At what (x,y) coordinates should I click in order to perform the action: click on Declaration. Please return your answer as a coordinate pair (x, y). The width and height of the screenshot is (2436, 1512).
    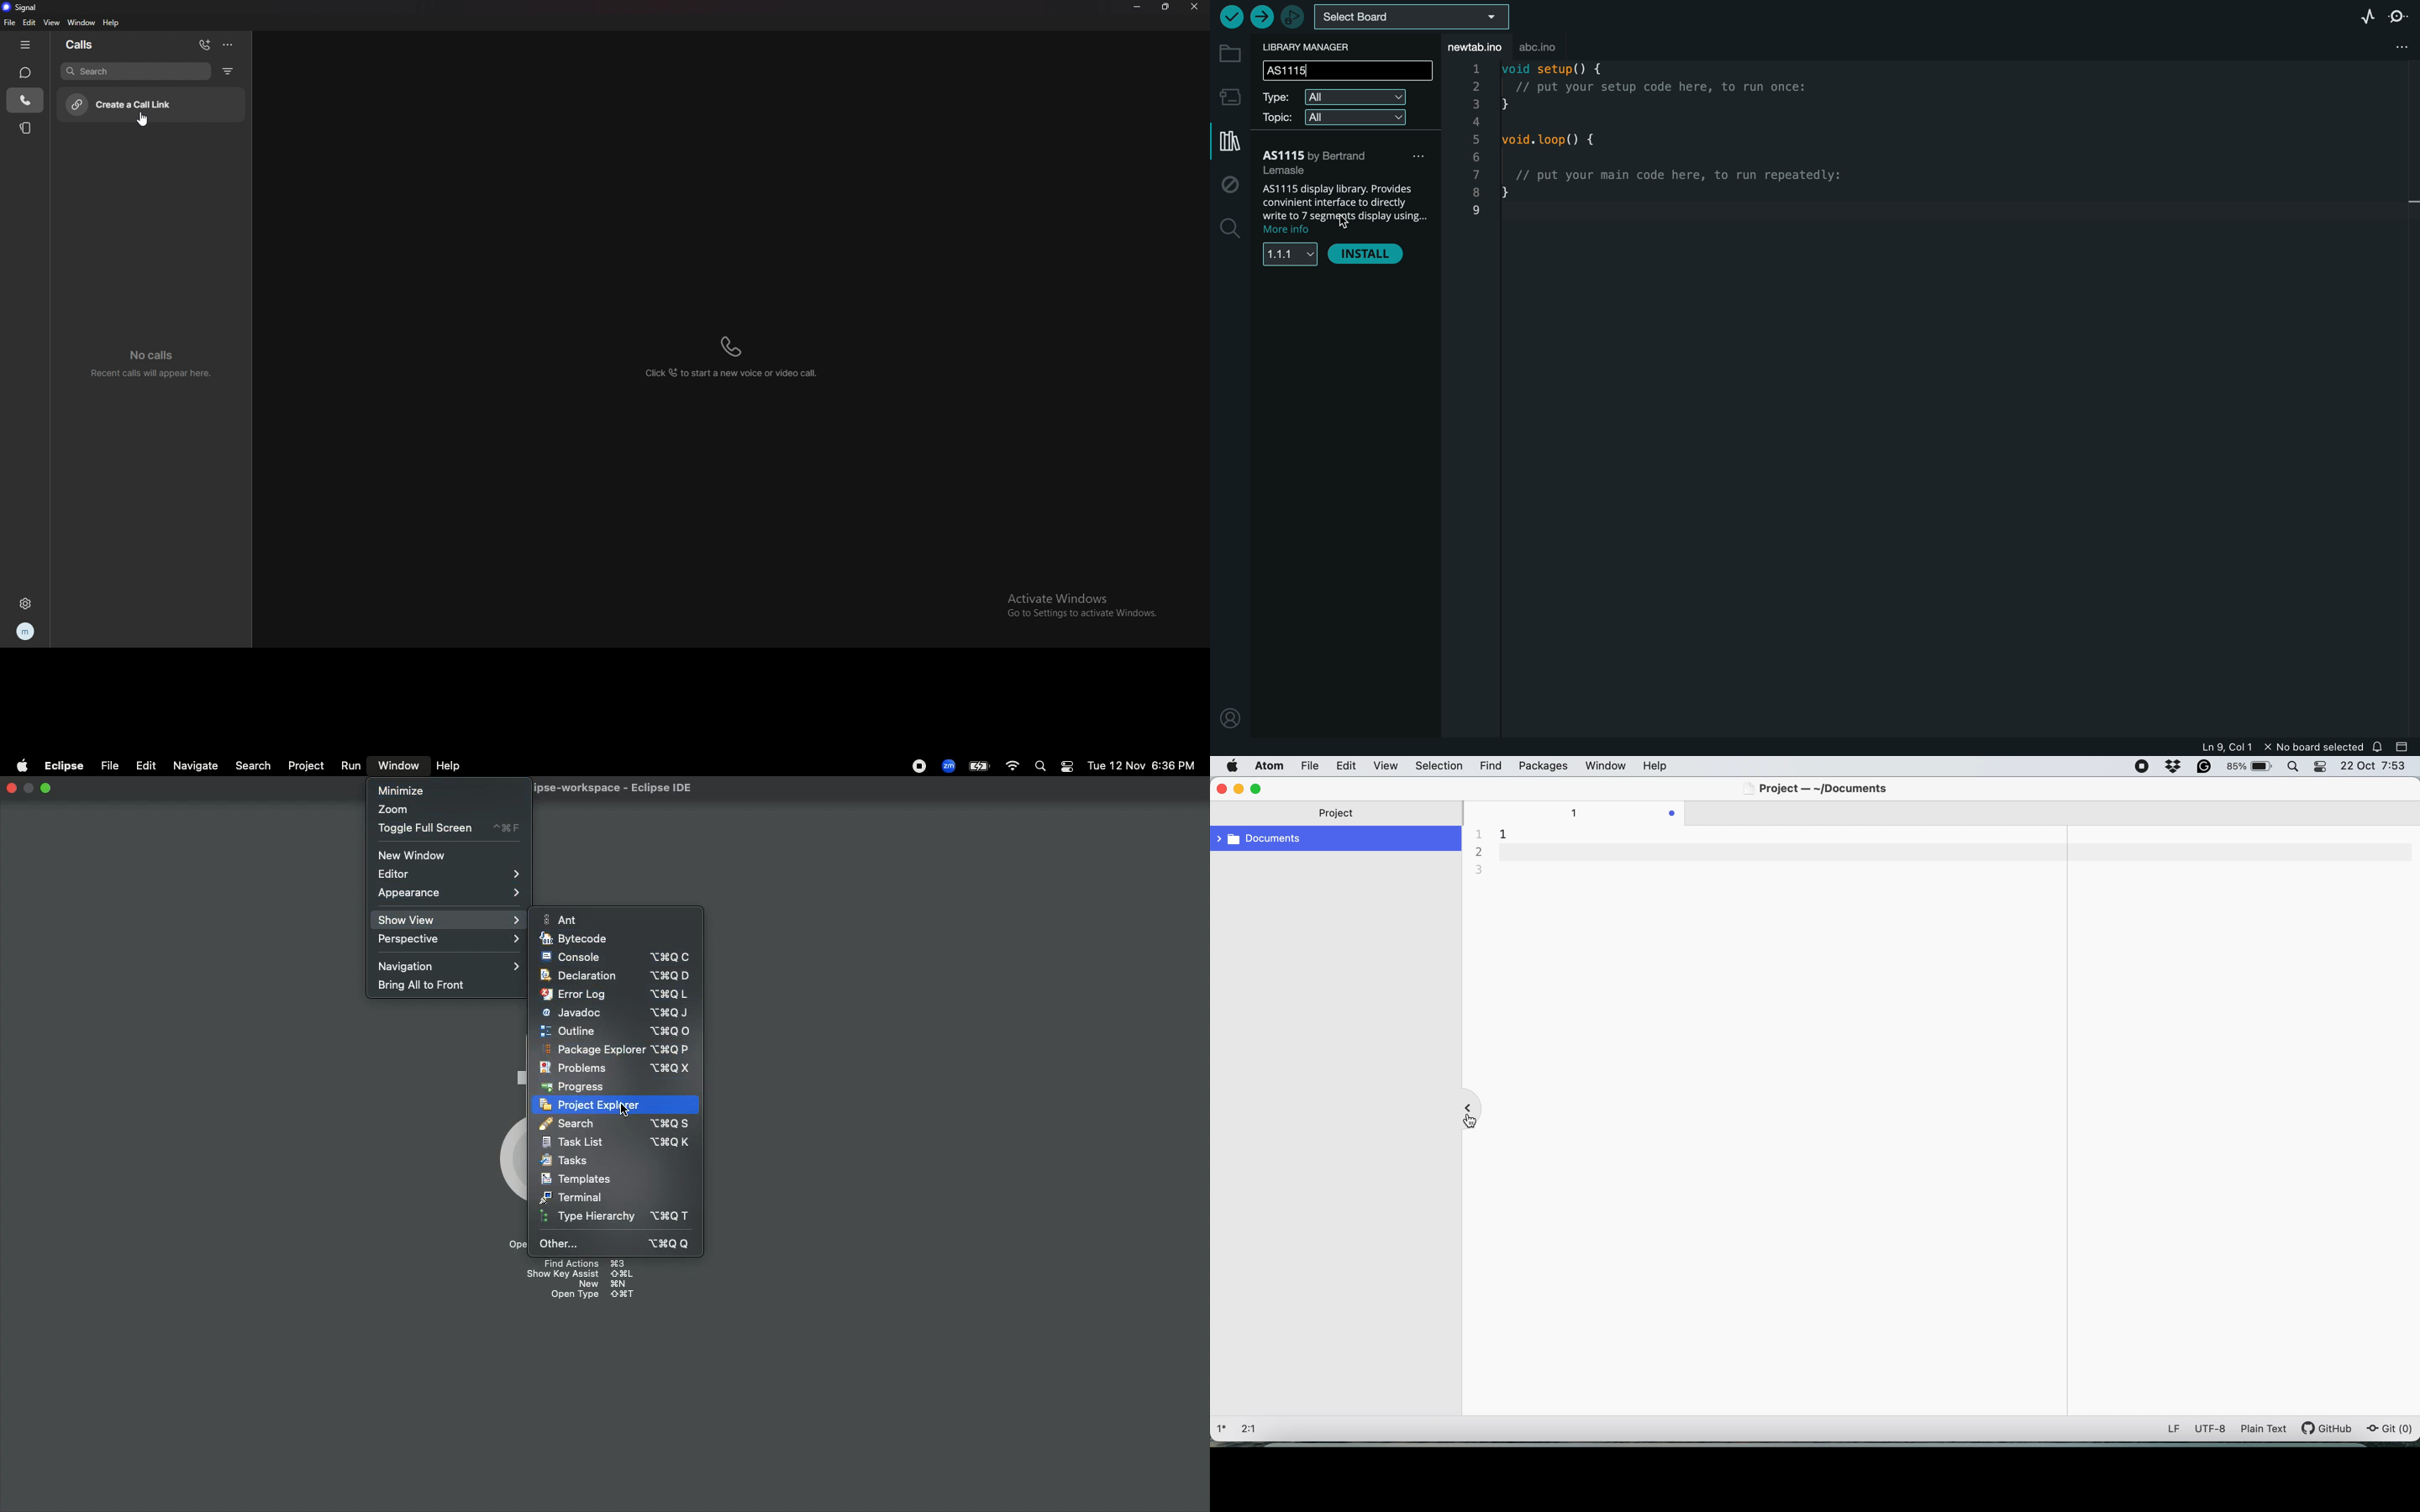
    Looking at the image, I should click on (613, 976).